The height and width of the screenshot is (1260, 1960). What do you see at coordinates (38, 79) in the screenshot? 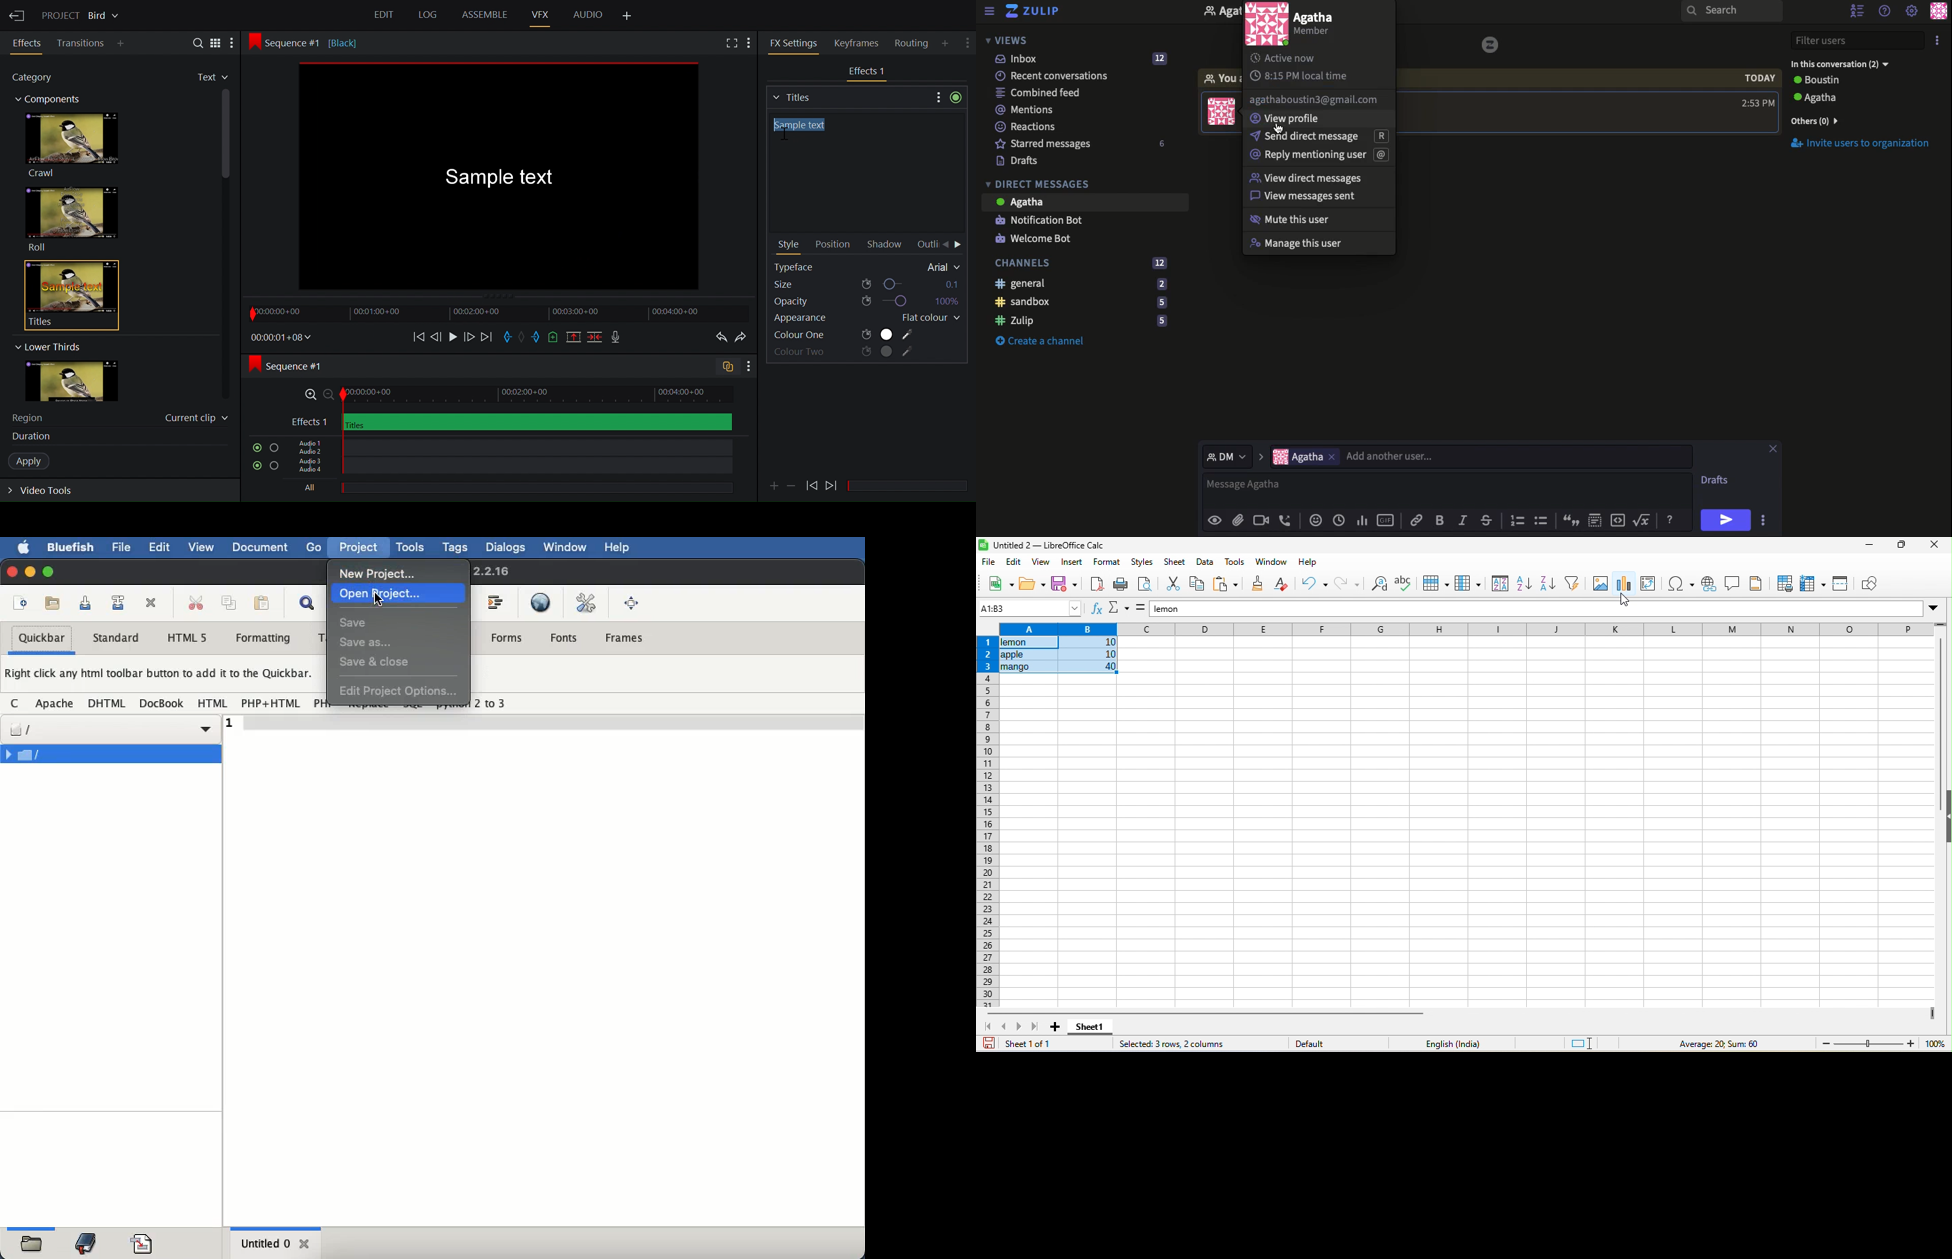
I see `Category` at bounding box center [38, 79].